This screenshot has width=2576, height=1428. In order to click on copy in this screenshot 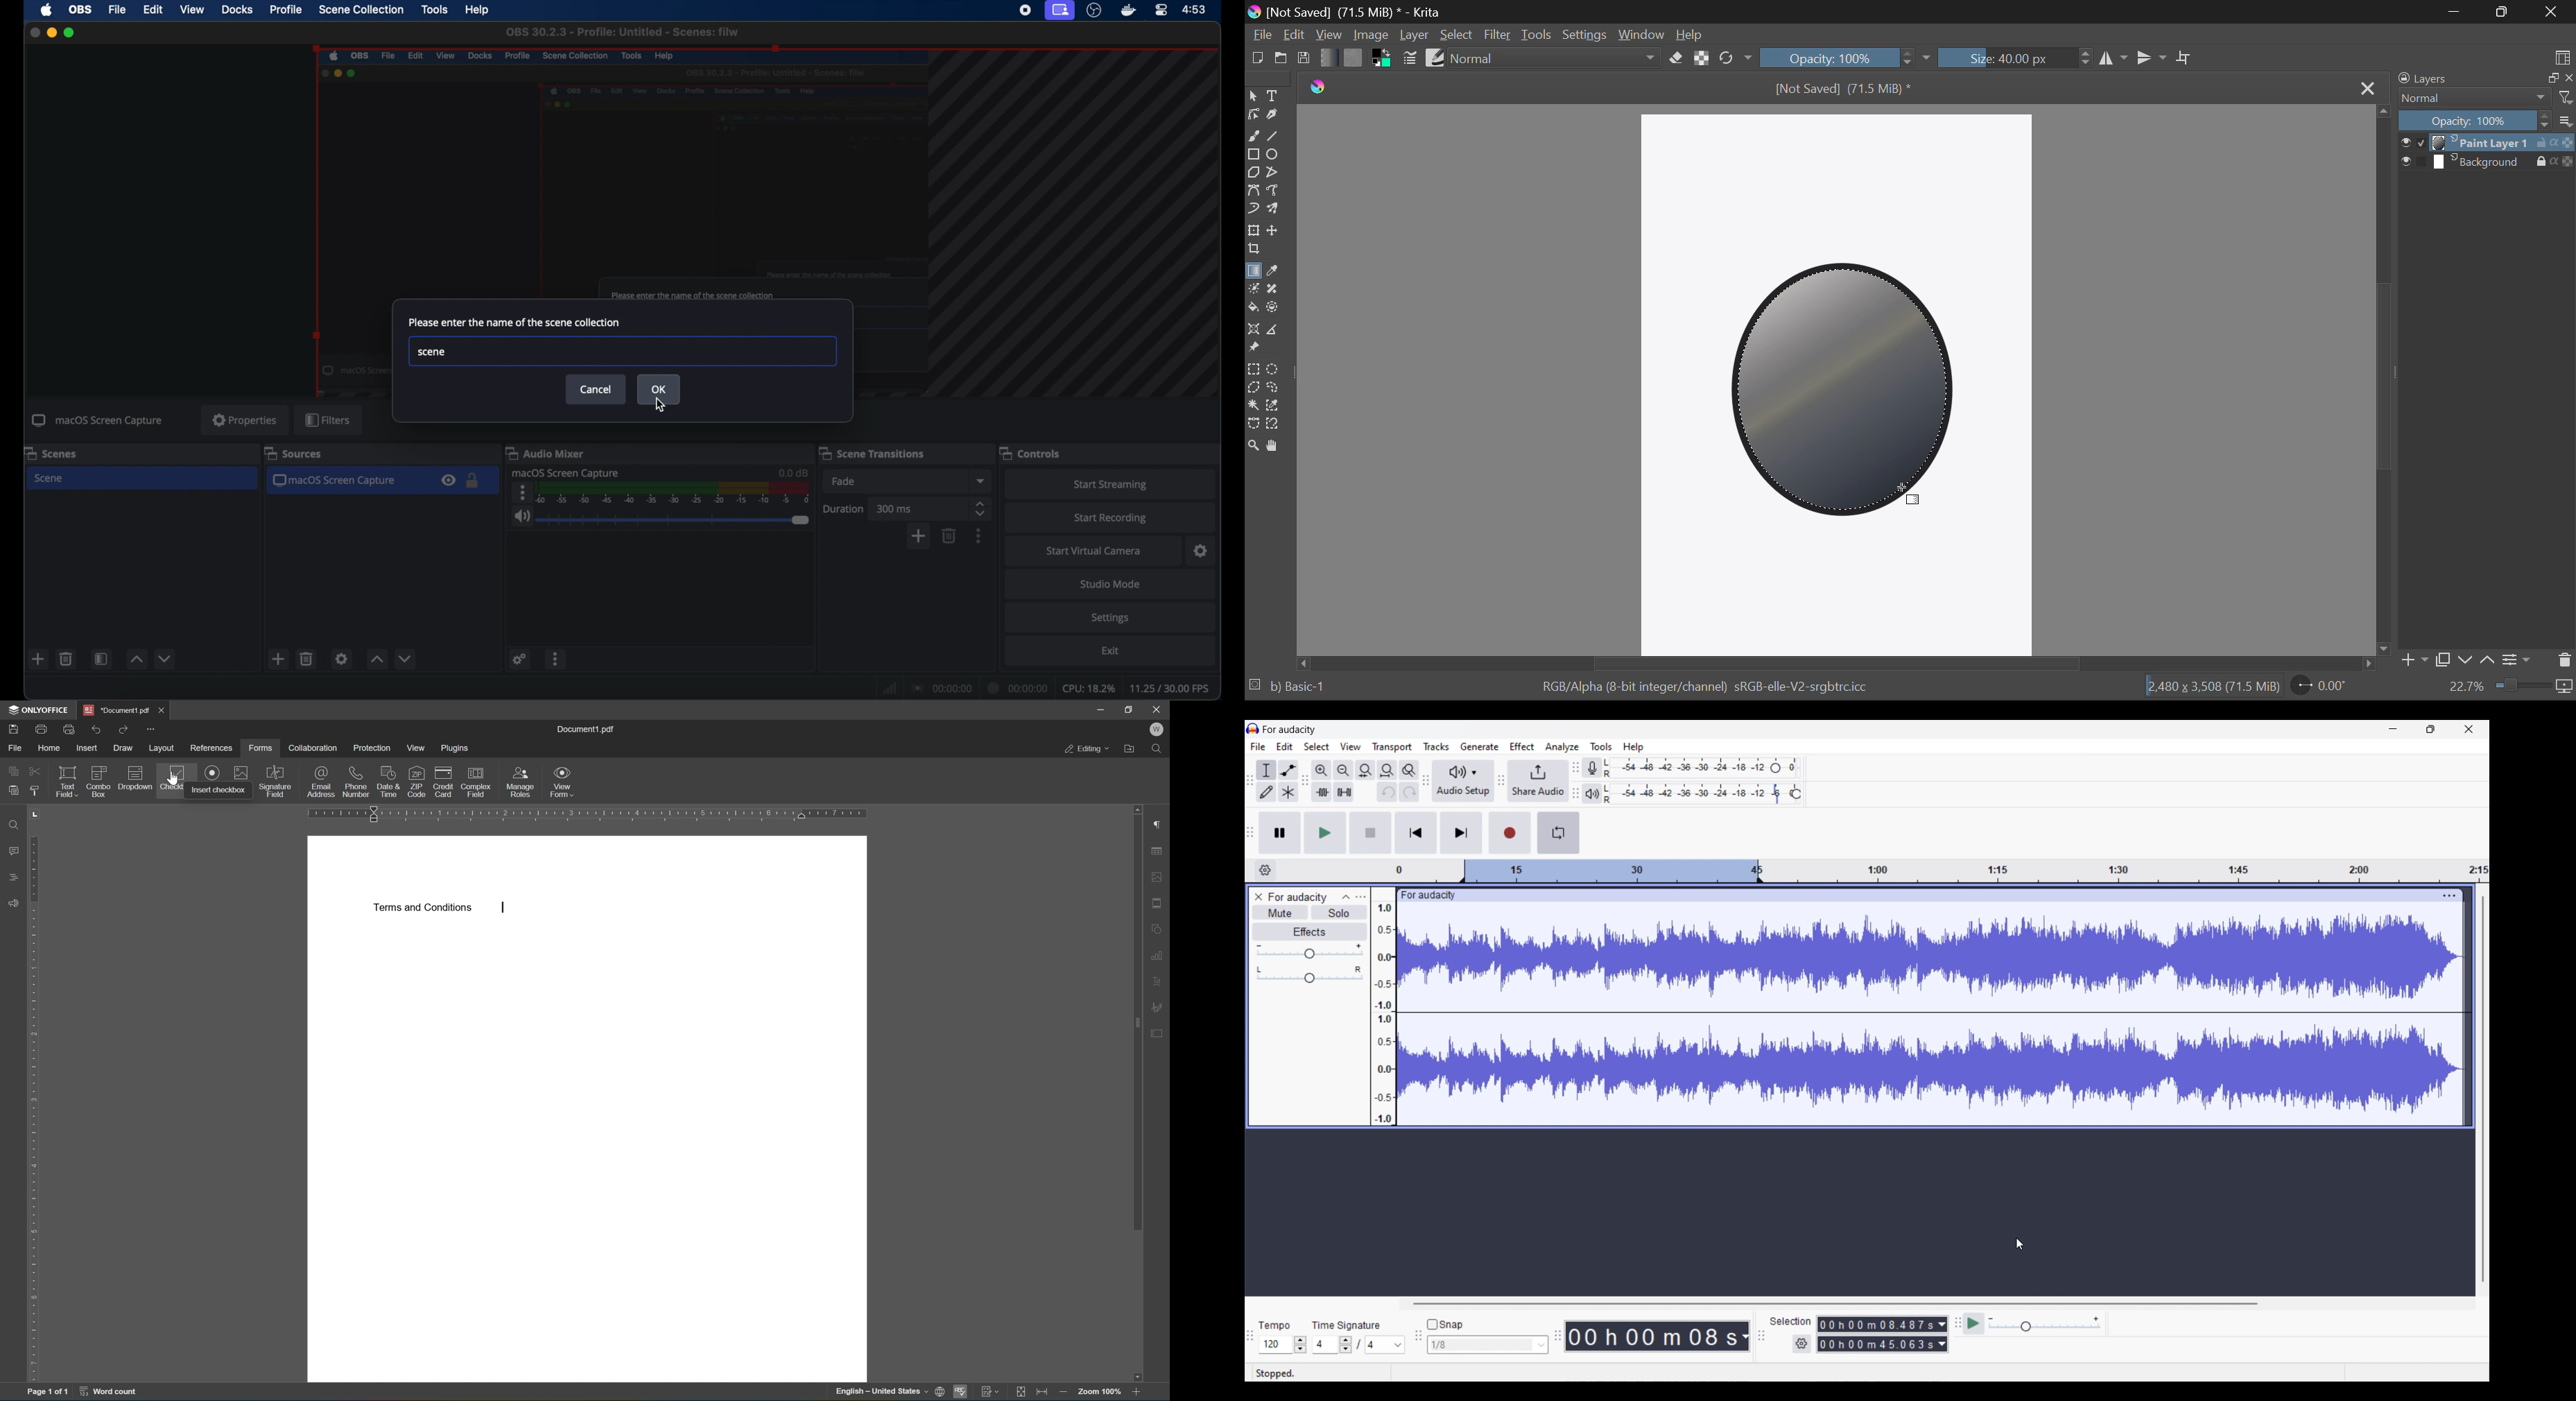, I will do `click(2552, 77)`.